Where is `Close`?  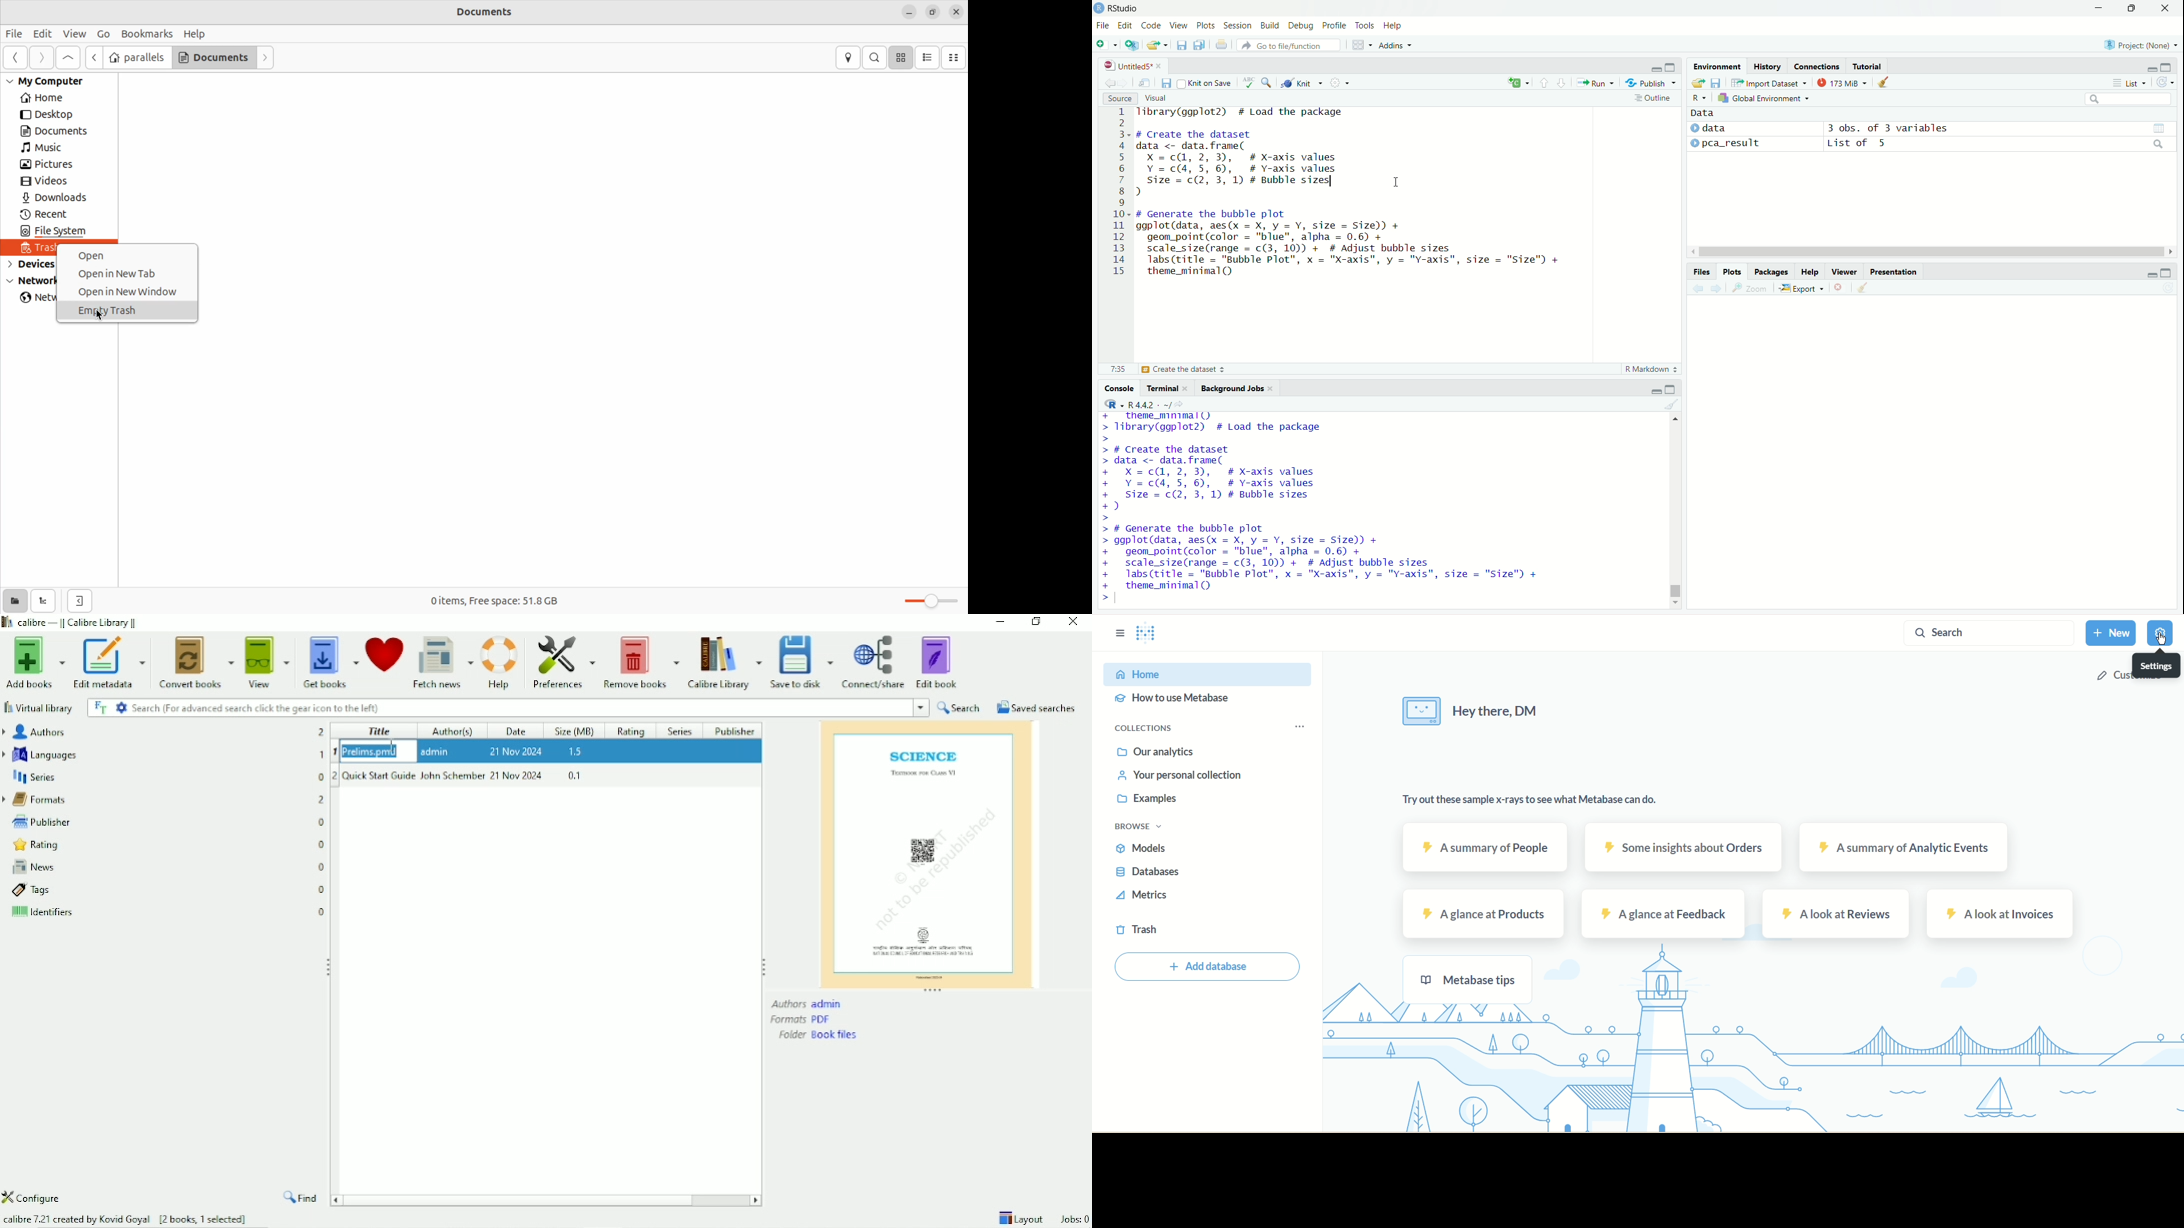
Close is located at coordinates (1072, 623).